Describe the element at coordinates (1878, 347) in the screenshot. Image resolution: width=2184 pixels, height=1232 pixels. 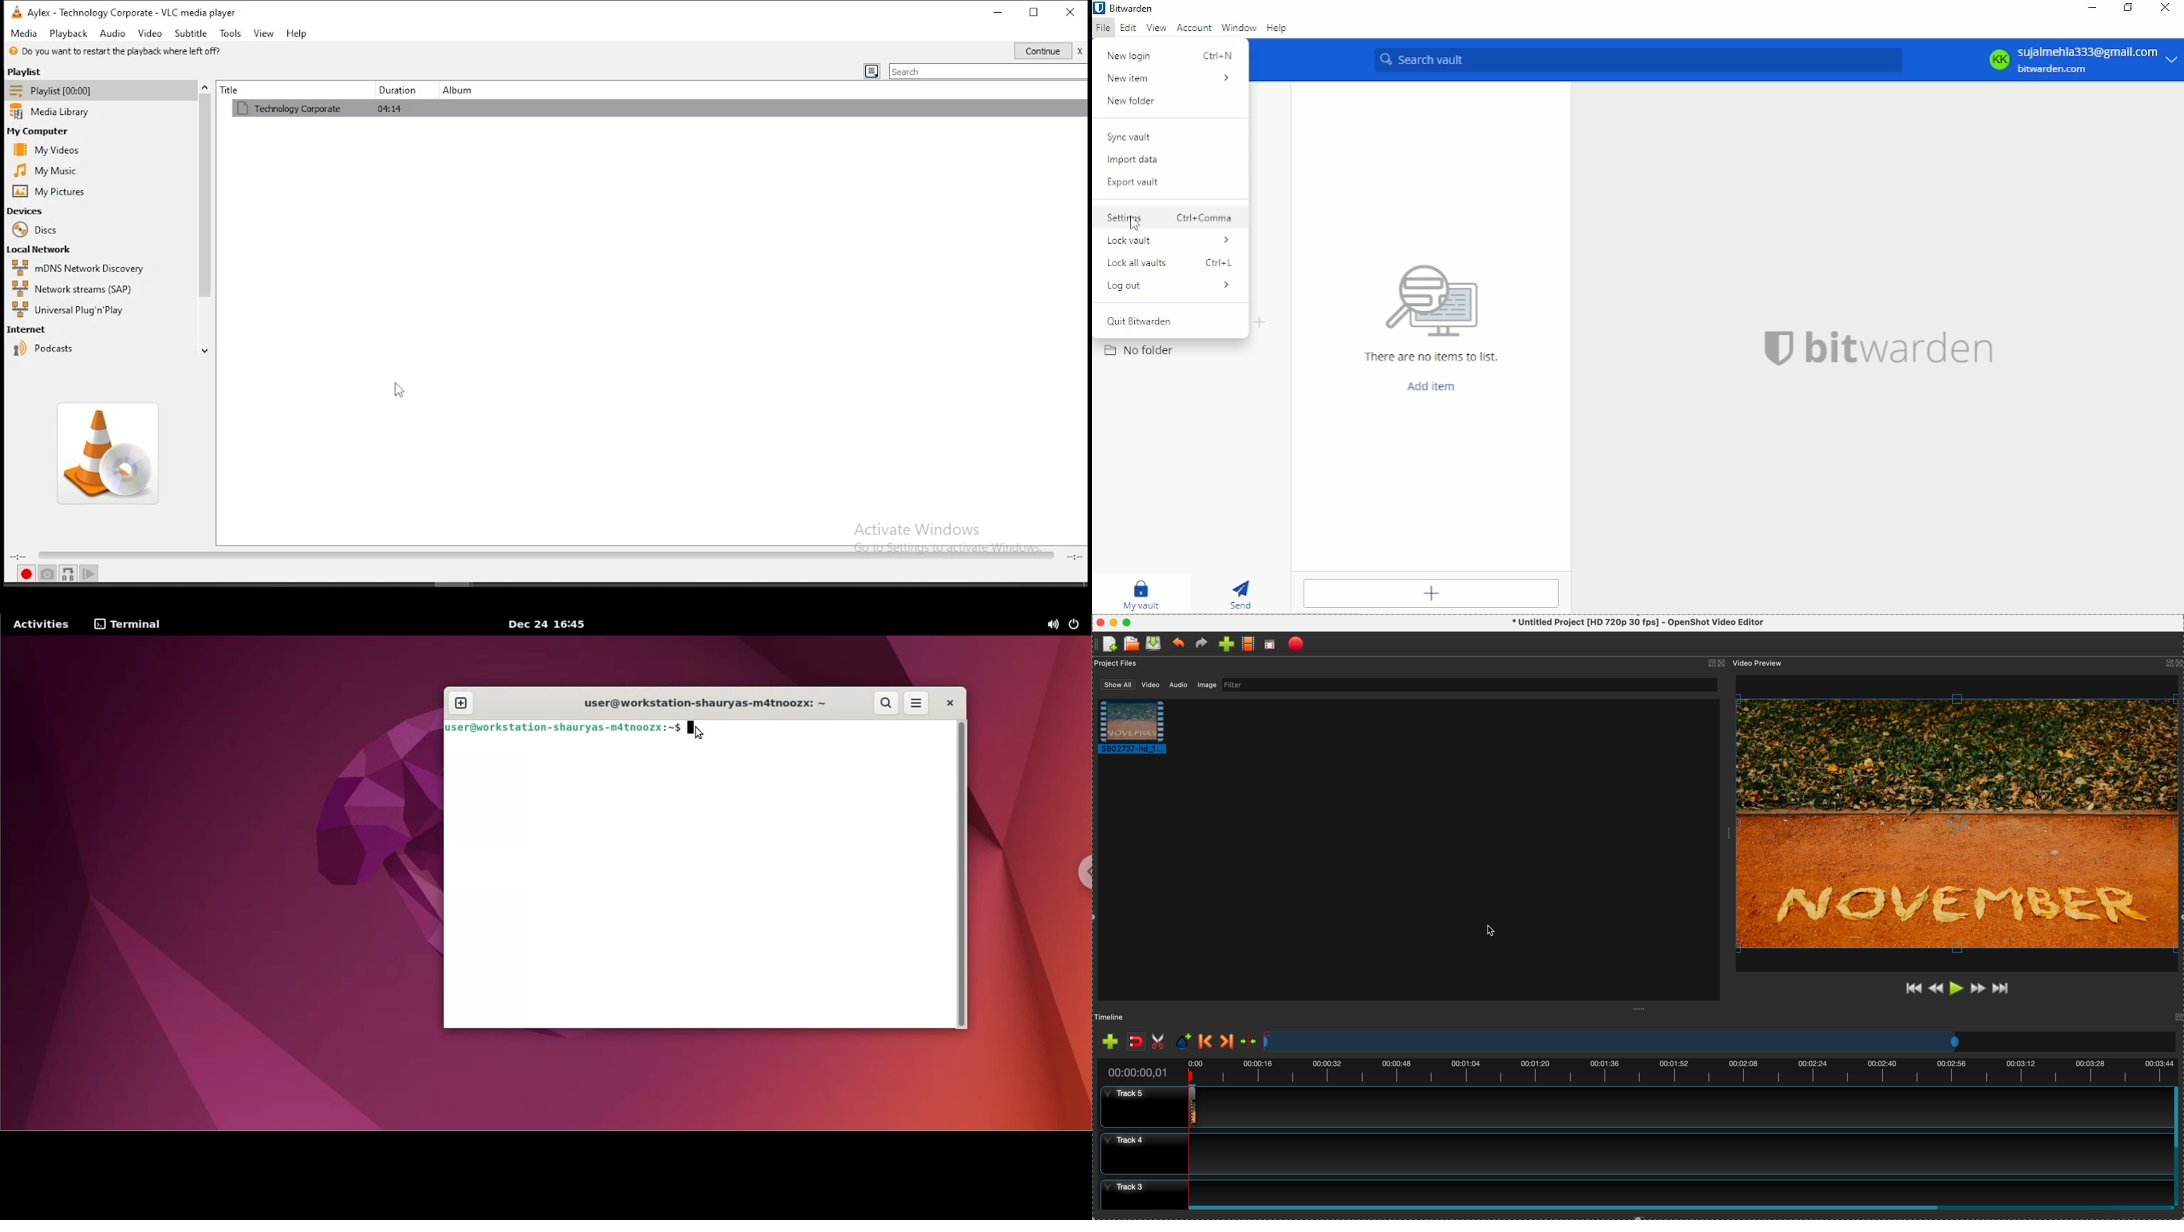
I see `bitwarden` at that location.